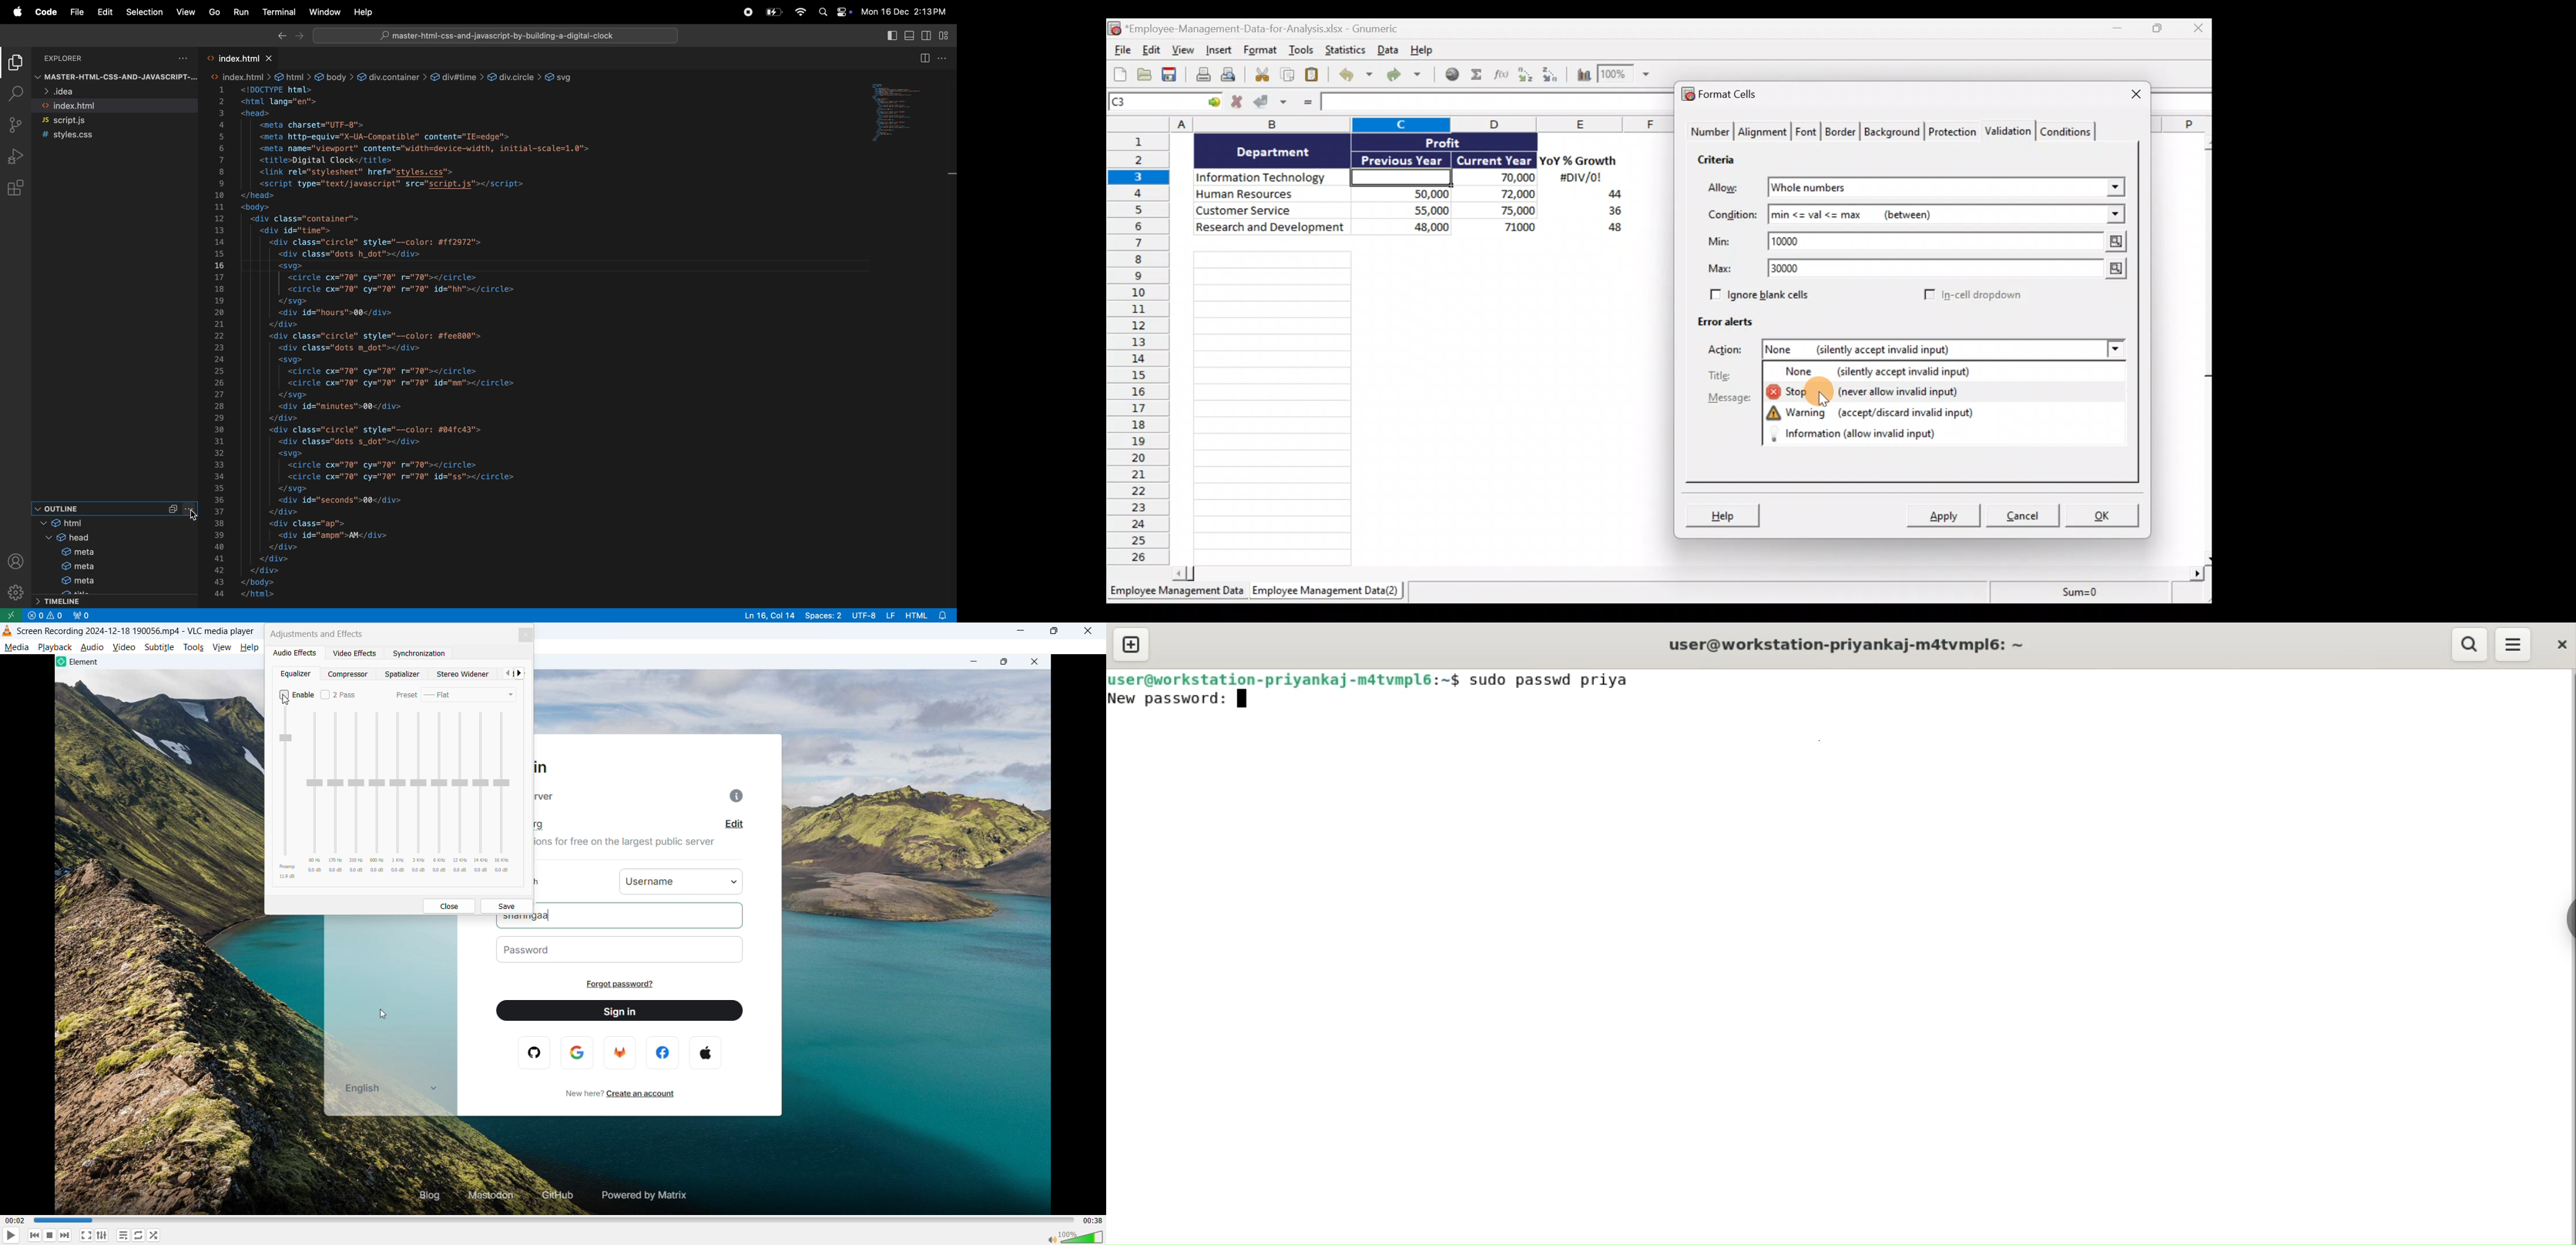  What do you see at coordinates (460, 793) in the screenshot?
I see `Adjust 12 kilohertz ` at bounding box center [460, 793].